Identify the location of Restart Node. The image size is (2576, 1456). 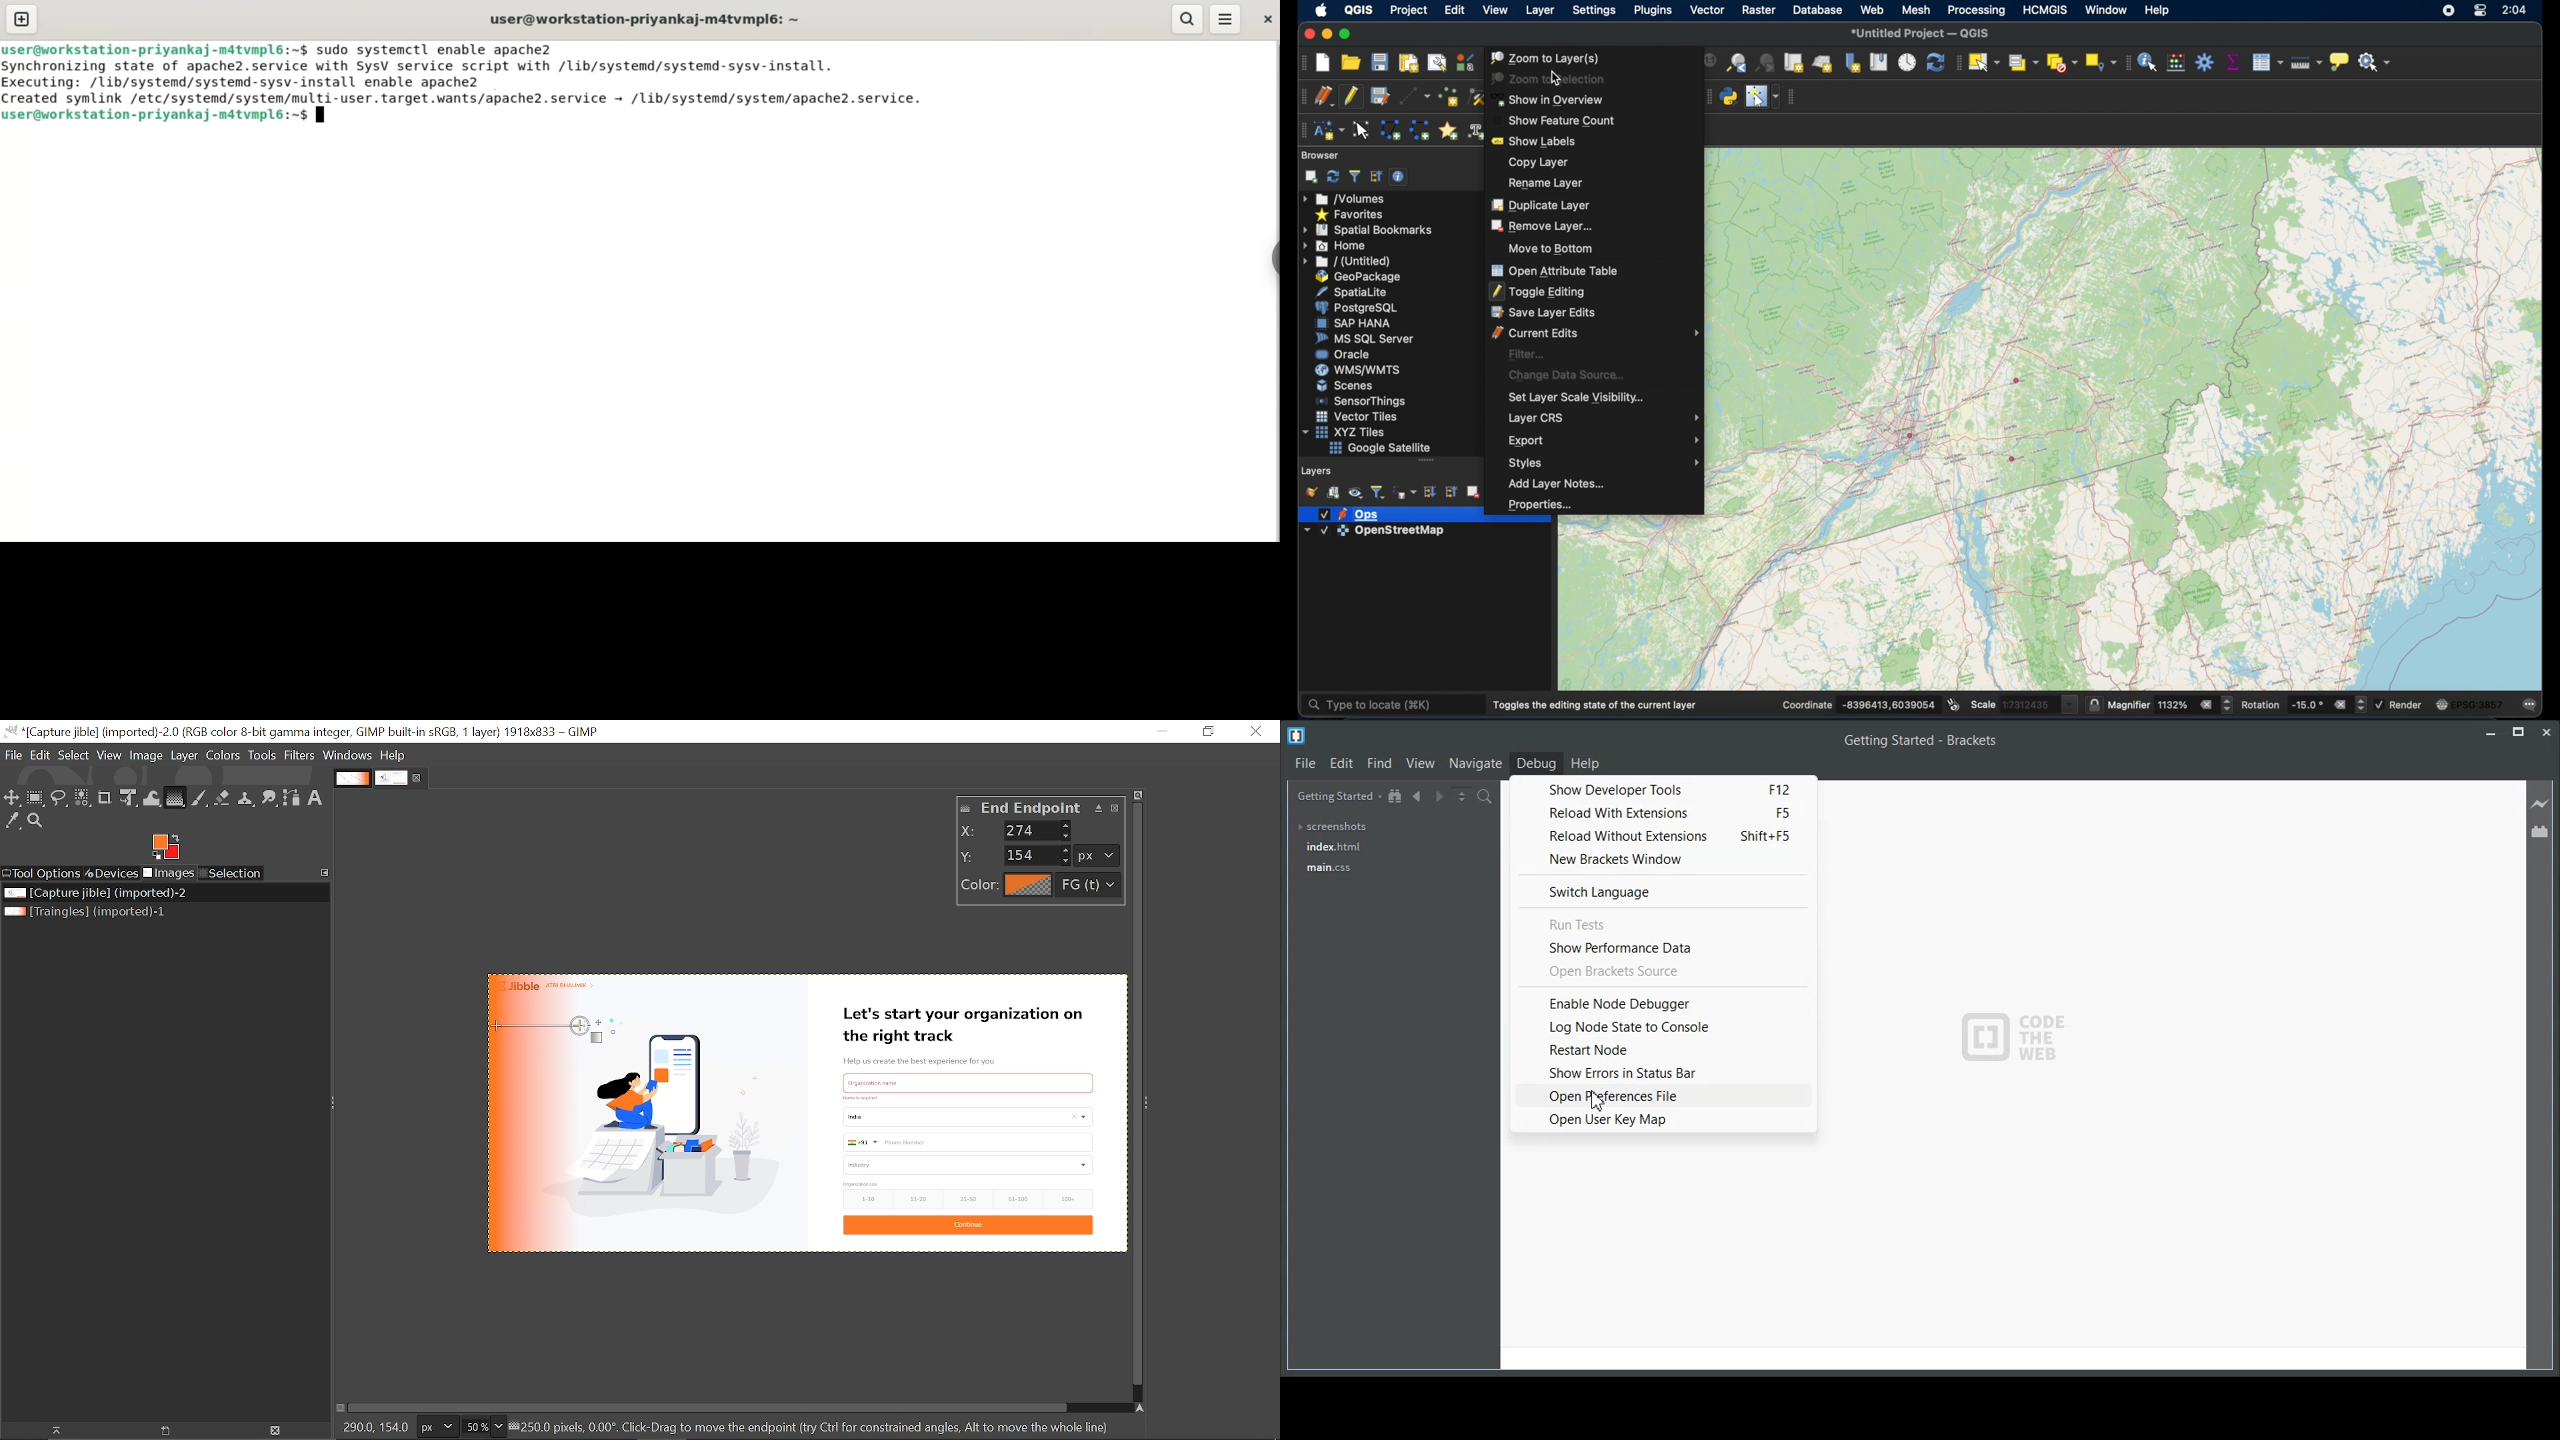
(1663, 1049).